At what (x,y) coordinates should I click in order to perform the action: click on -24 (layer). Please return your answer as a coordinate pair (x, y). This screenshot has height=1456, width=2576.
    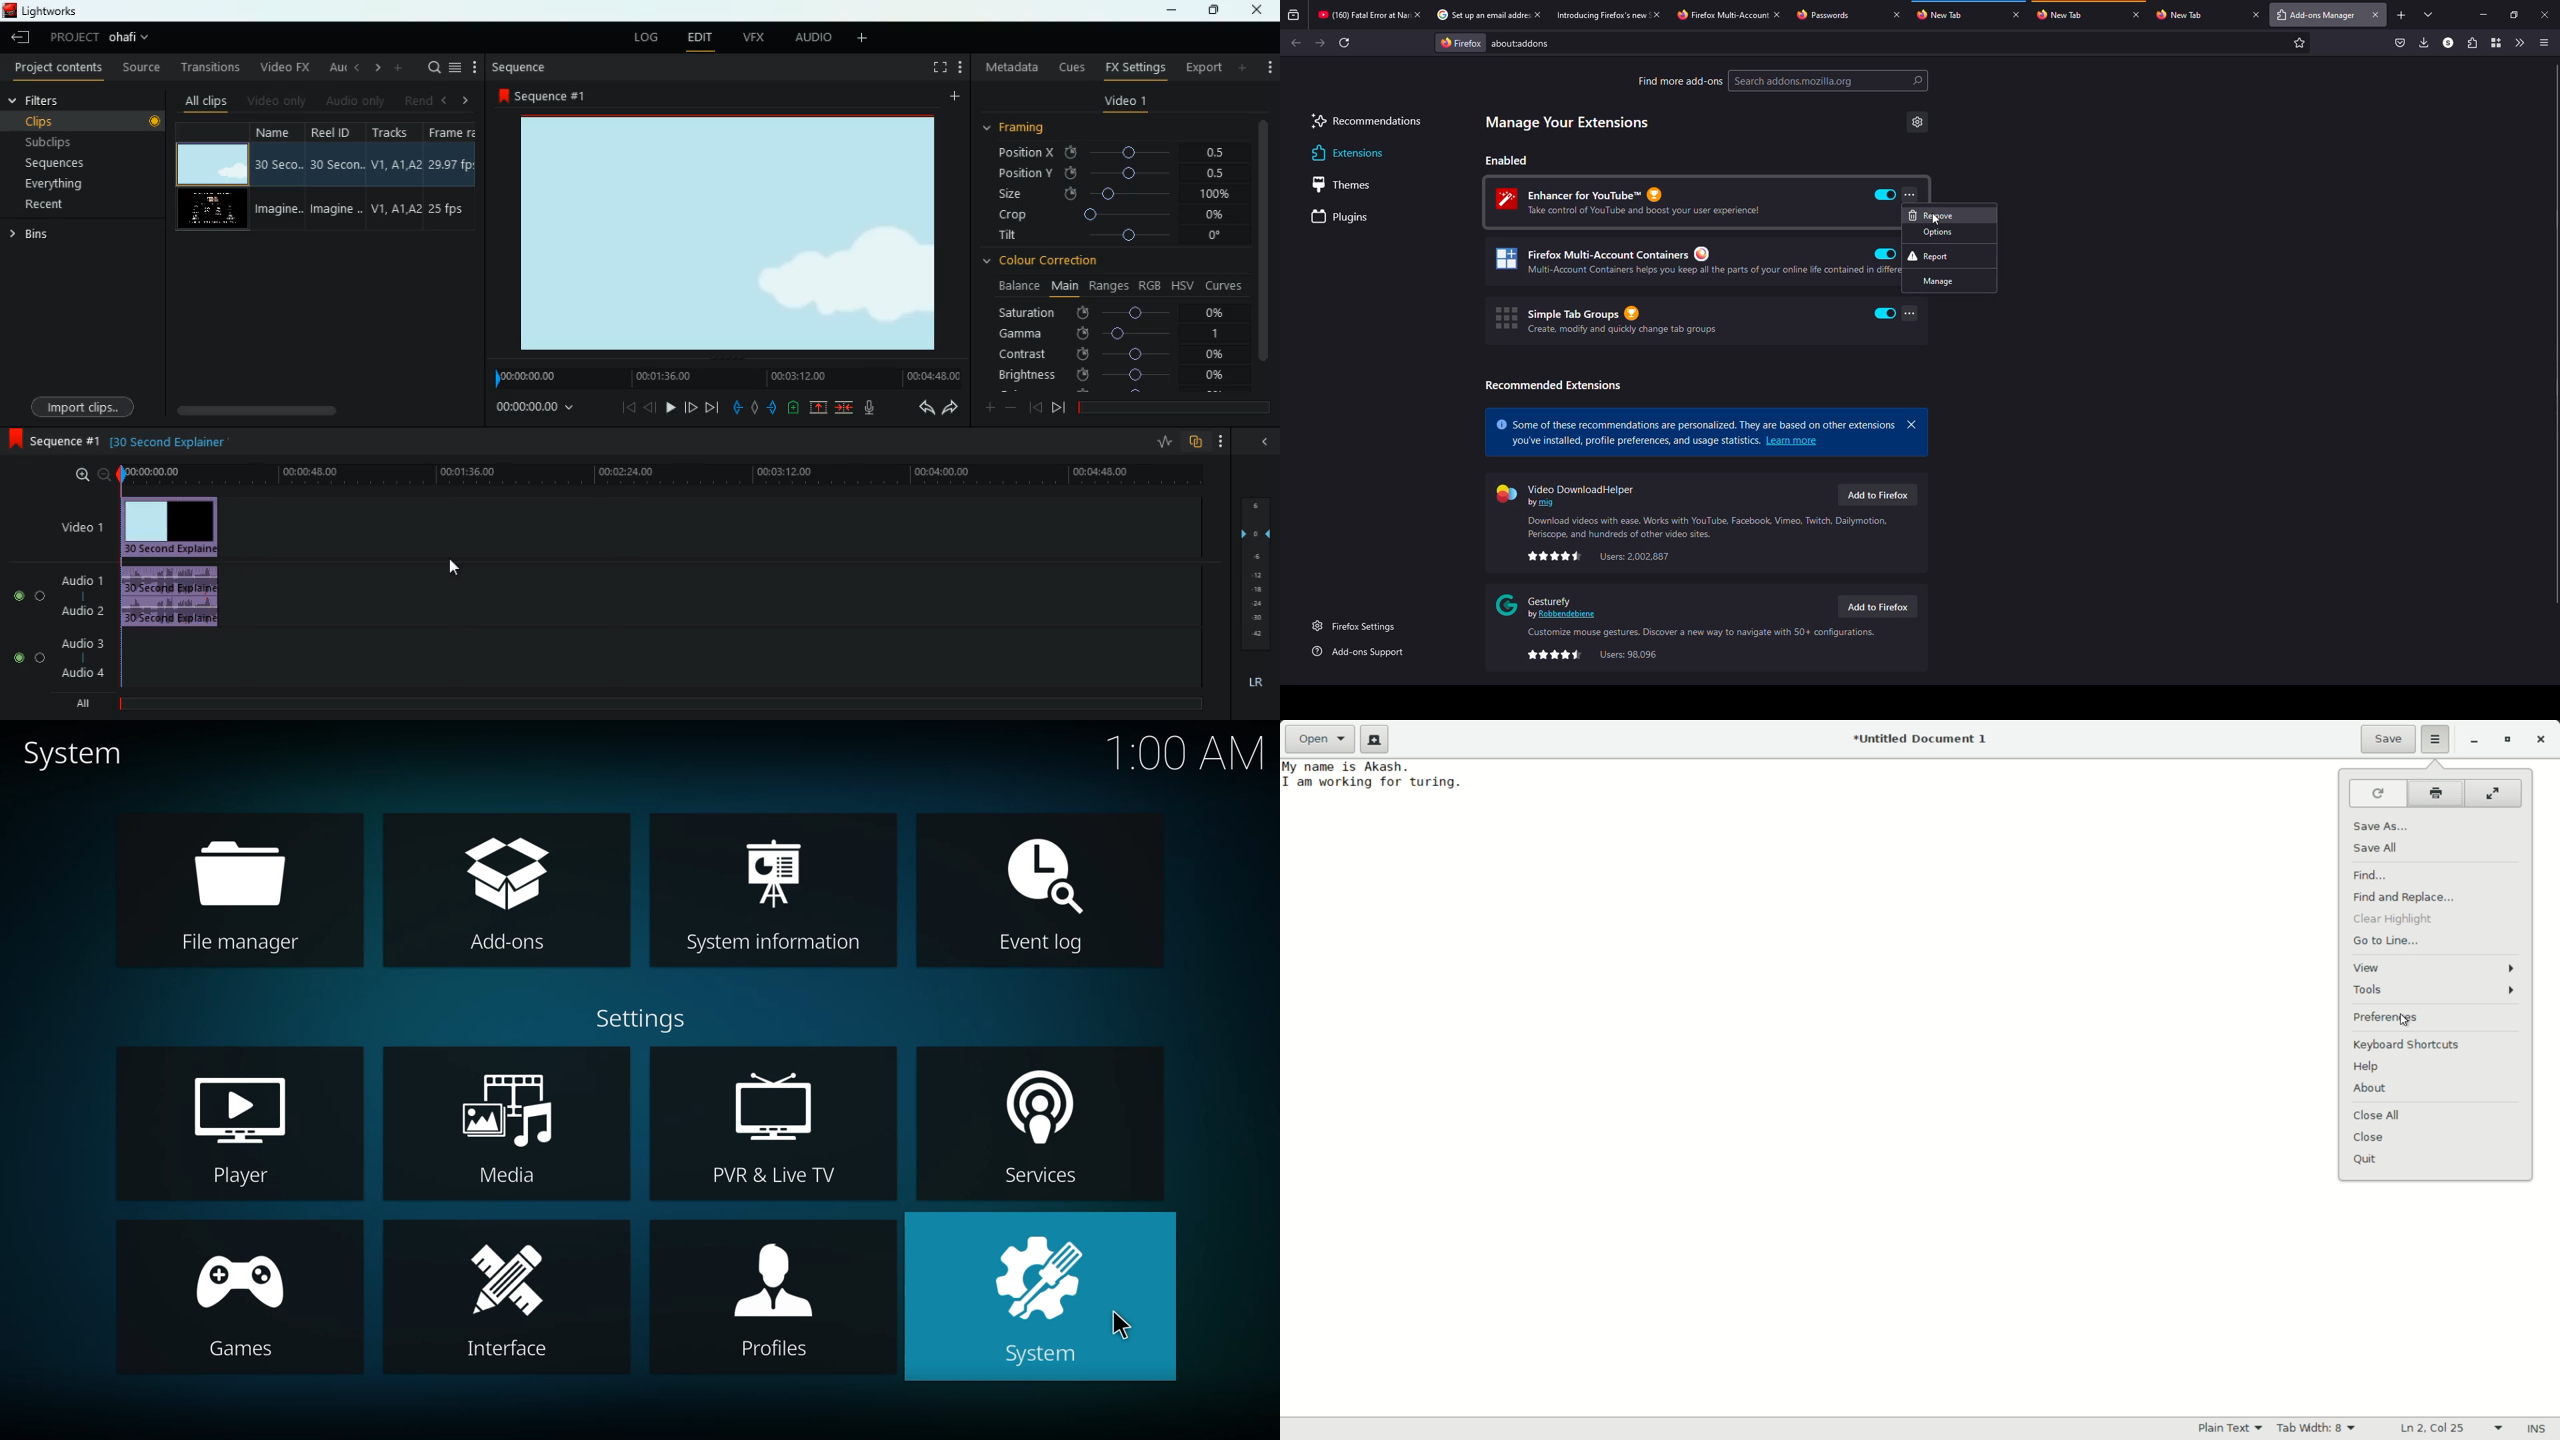
    Looking at the image, I should click on (1252, 604).